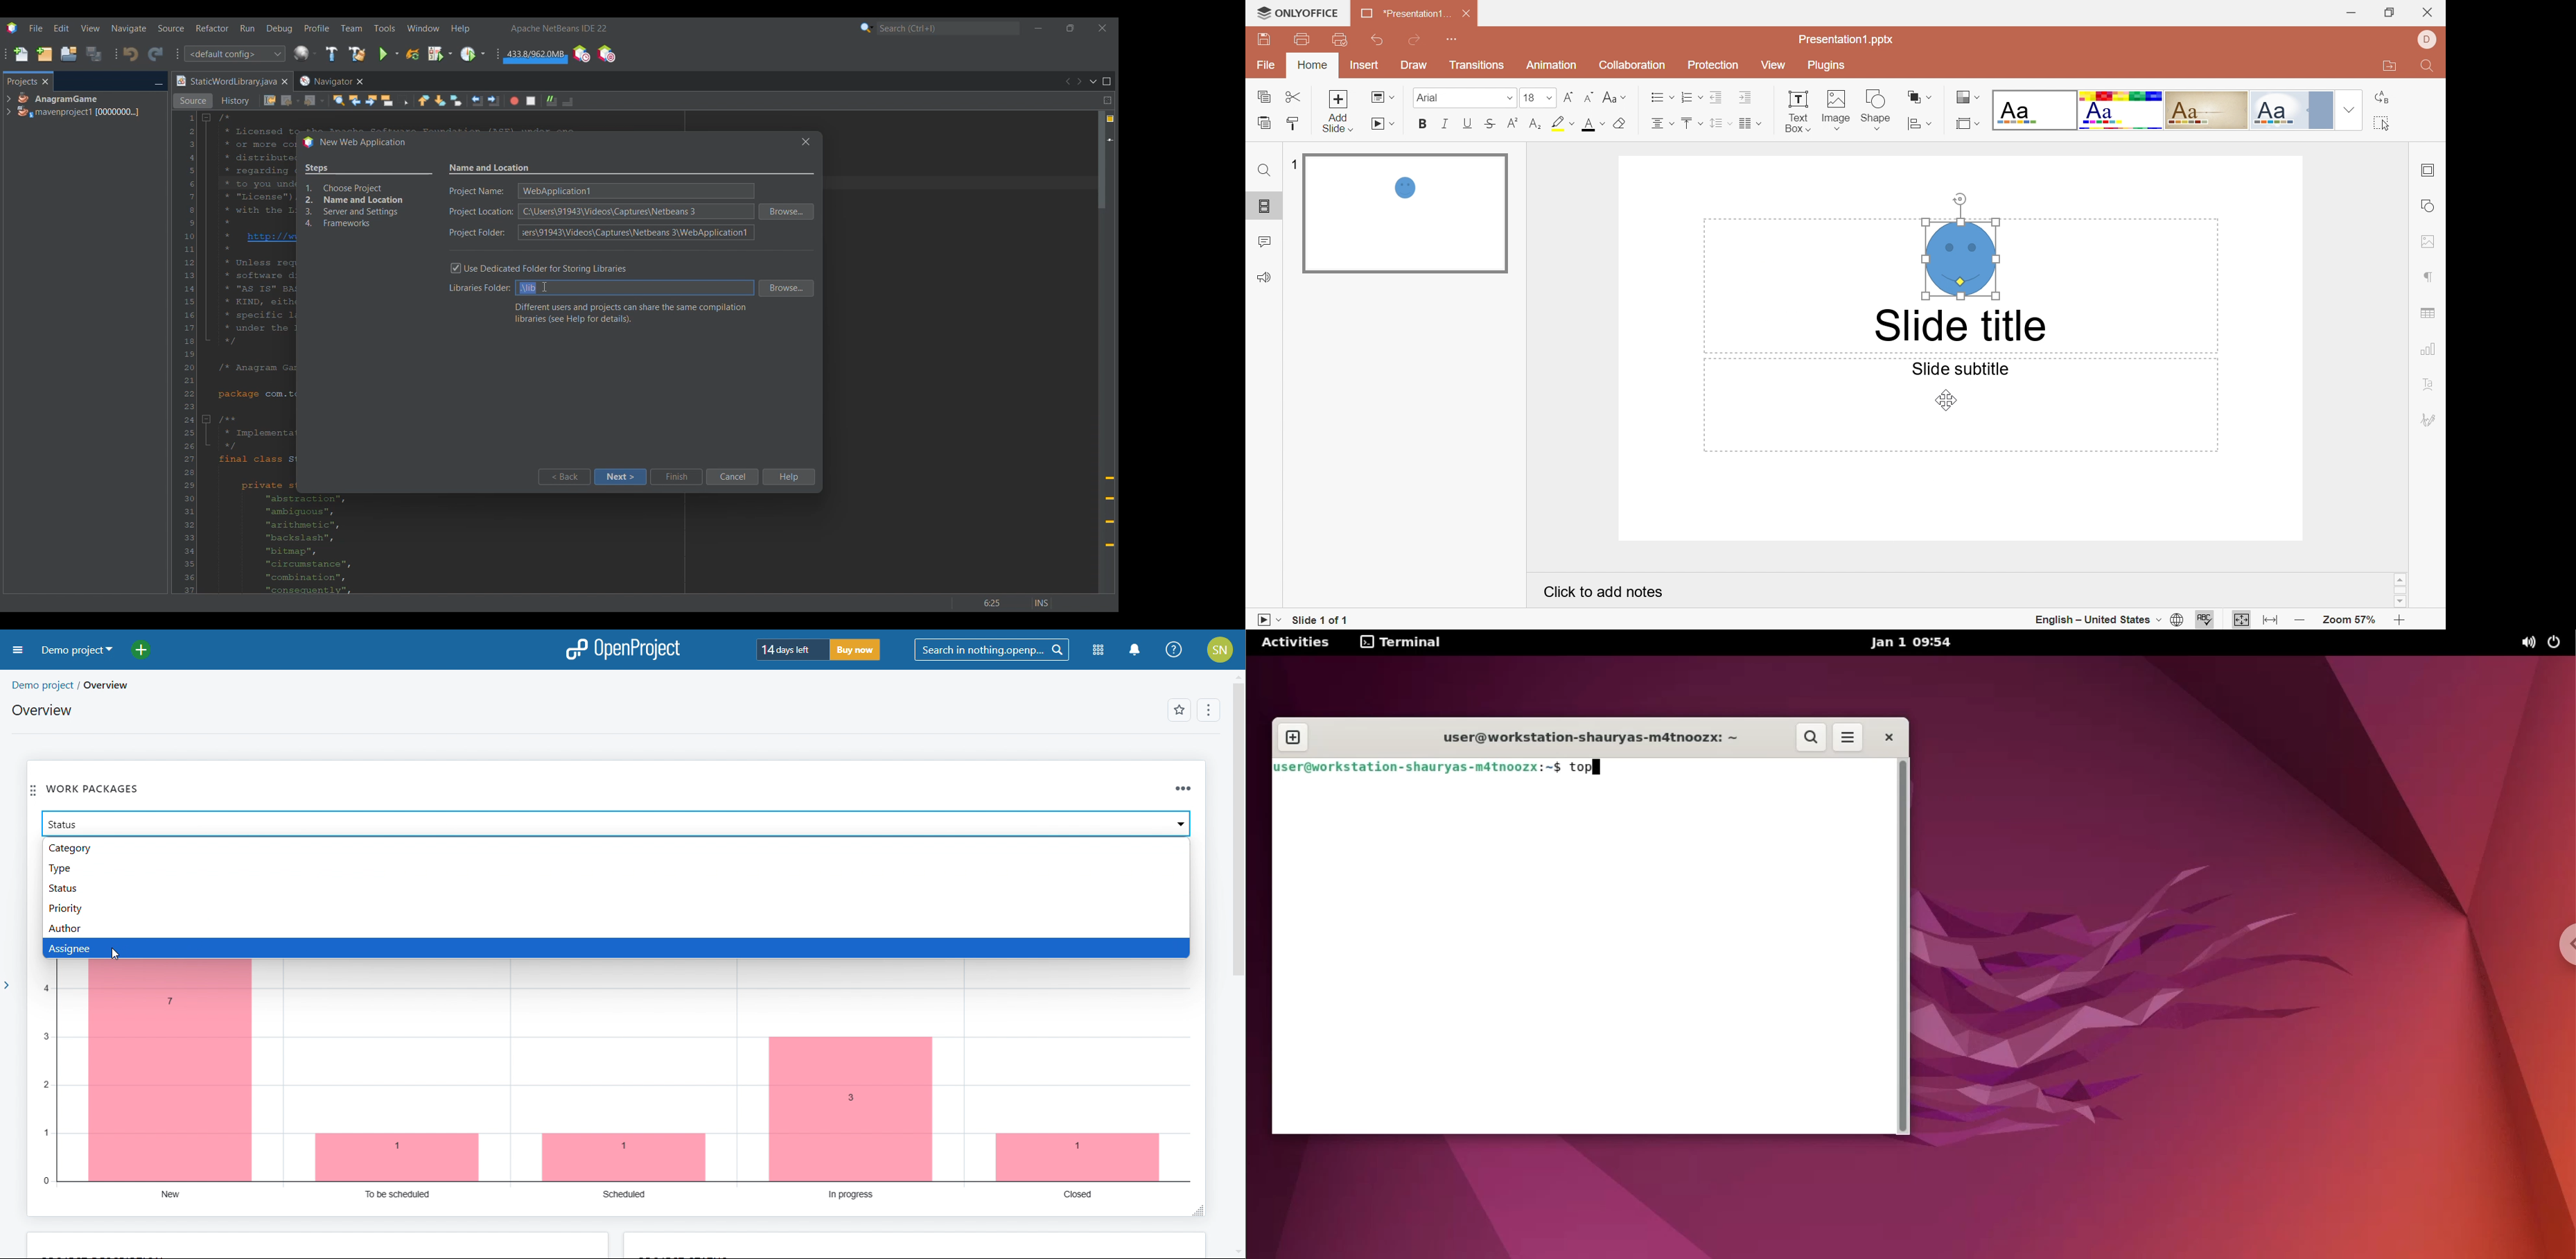 The height and width of the screenshot is (1260, 2576). Describe the element at coordinates (1179, 709) in the screenshot. I see `add to favorites` at that location.